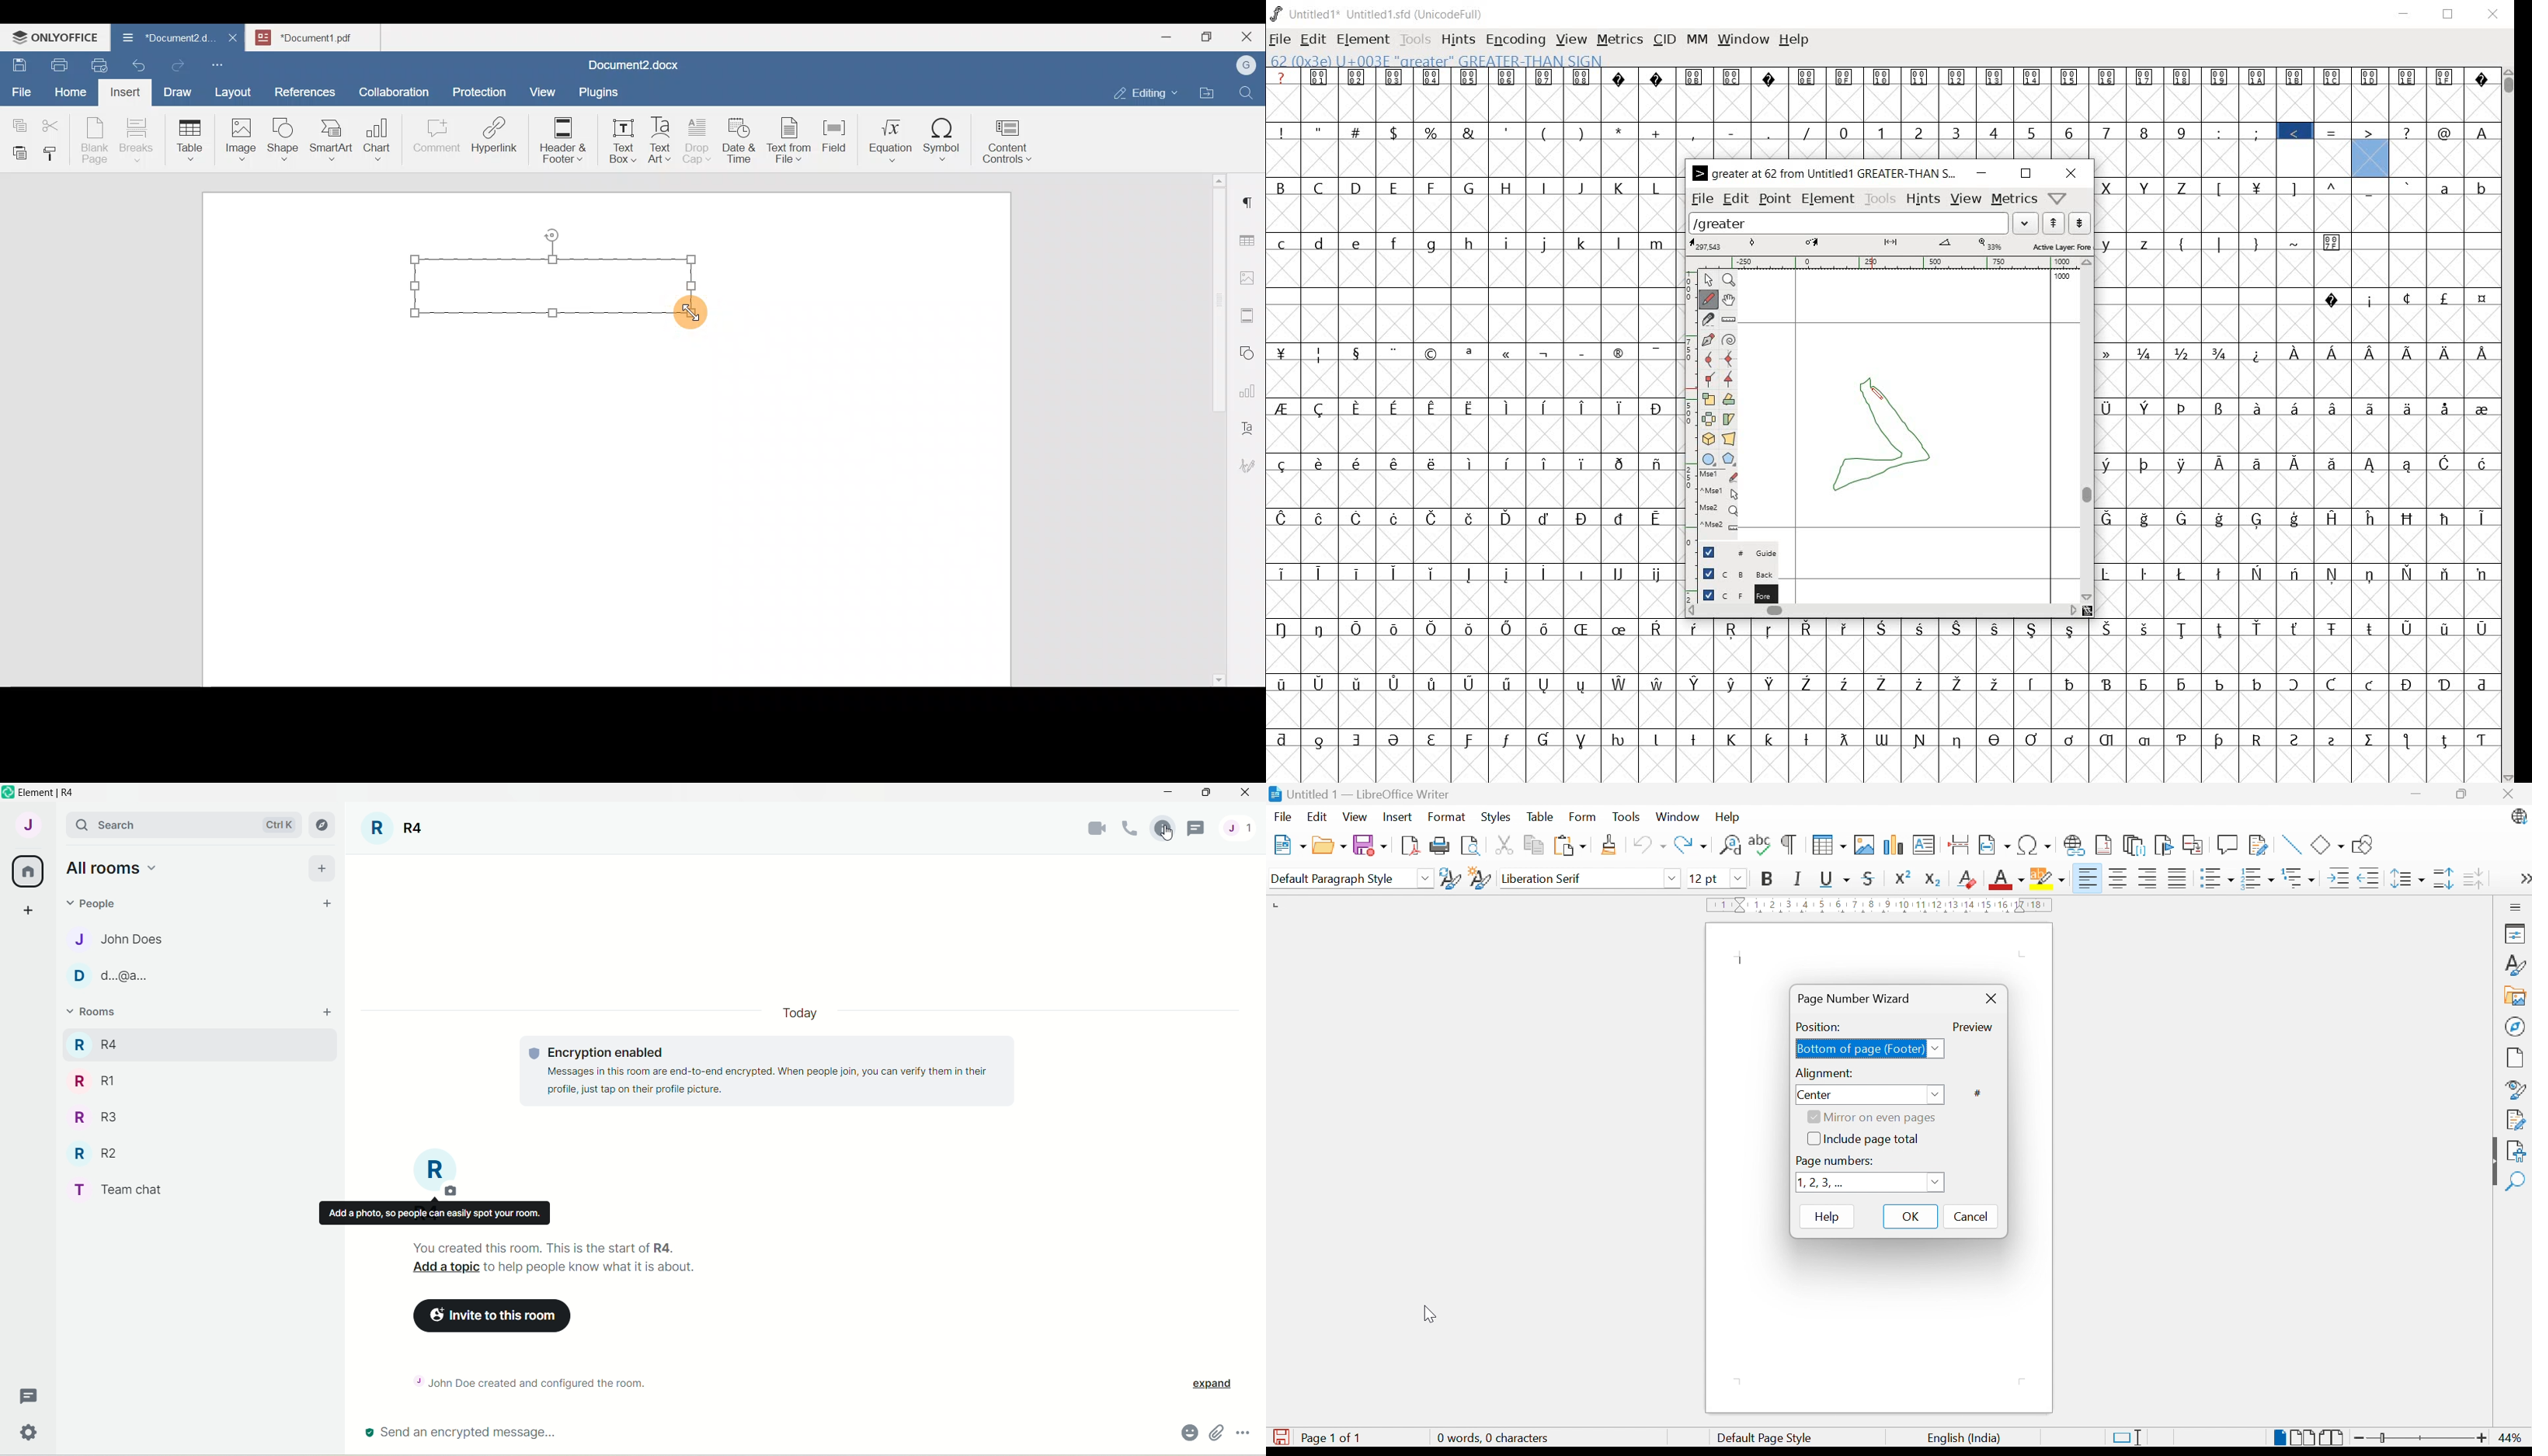 The width and height of the screenshot is (2548, 1456). Describe the element at coordinates (1813, 1139) in the screenshot. I see `Checkbox` at that location.